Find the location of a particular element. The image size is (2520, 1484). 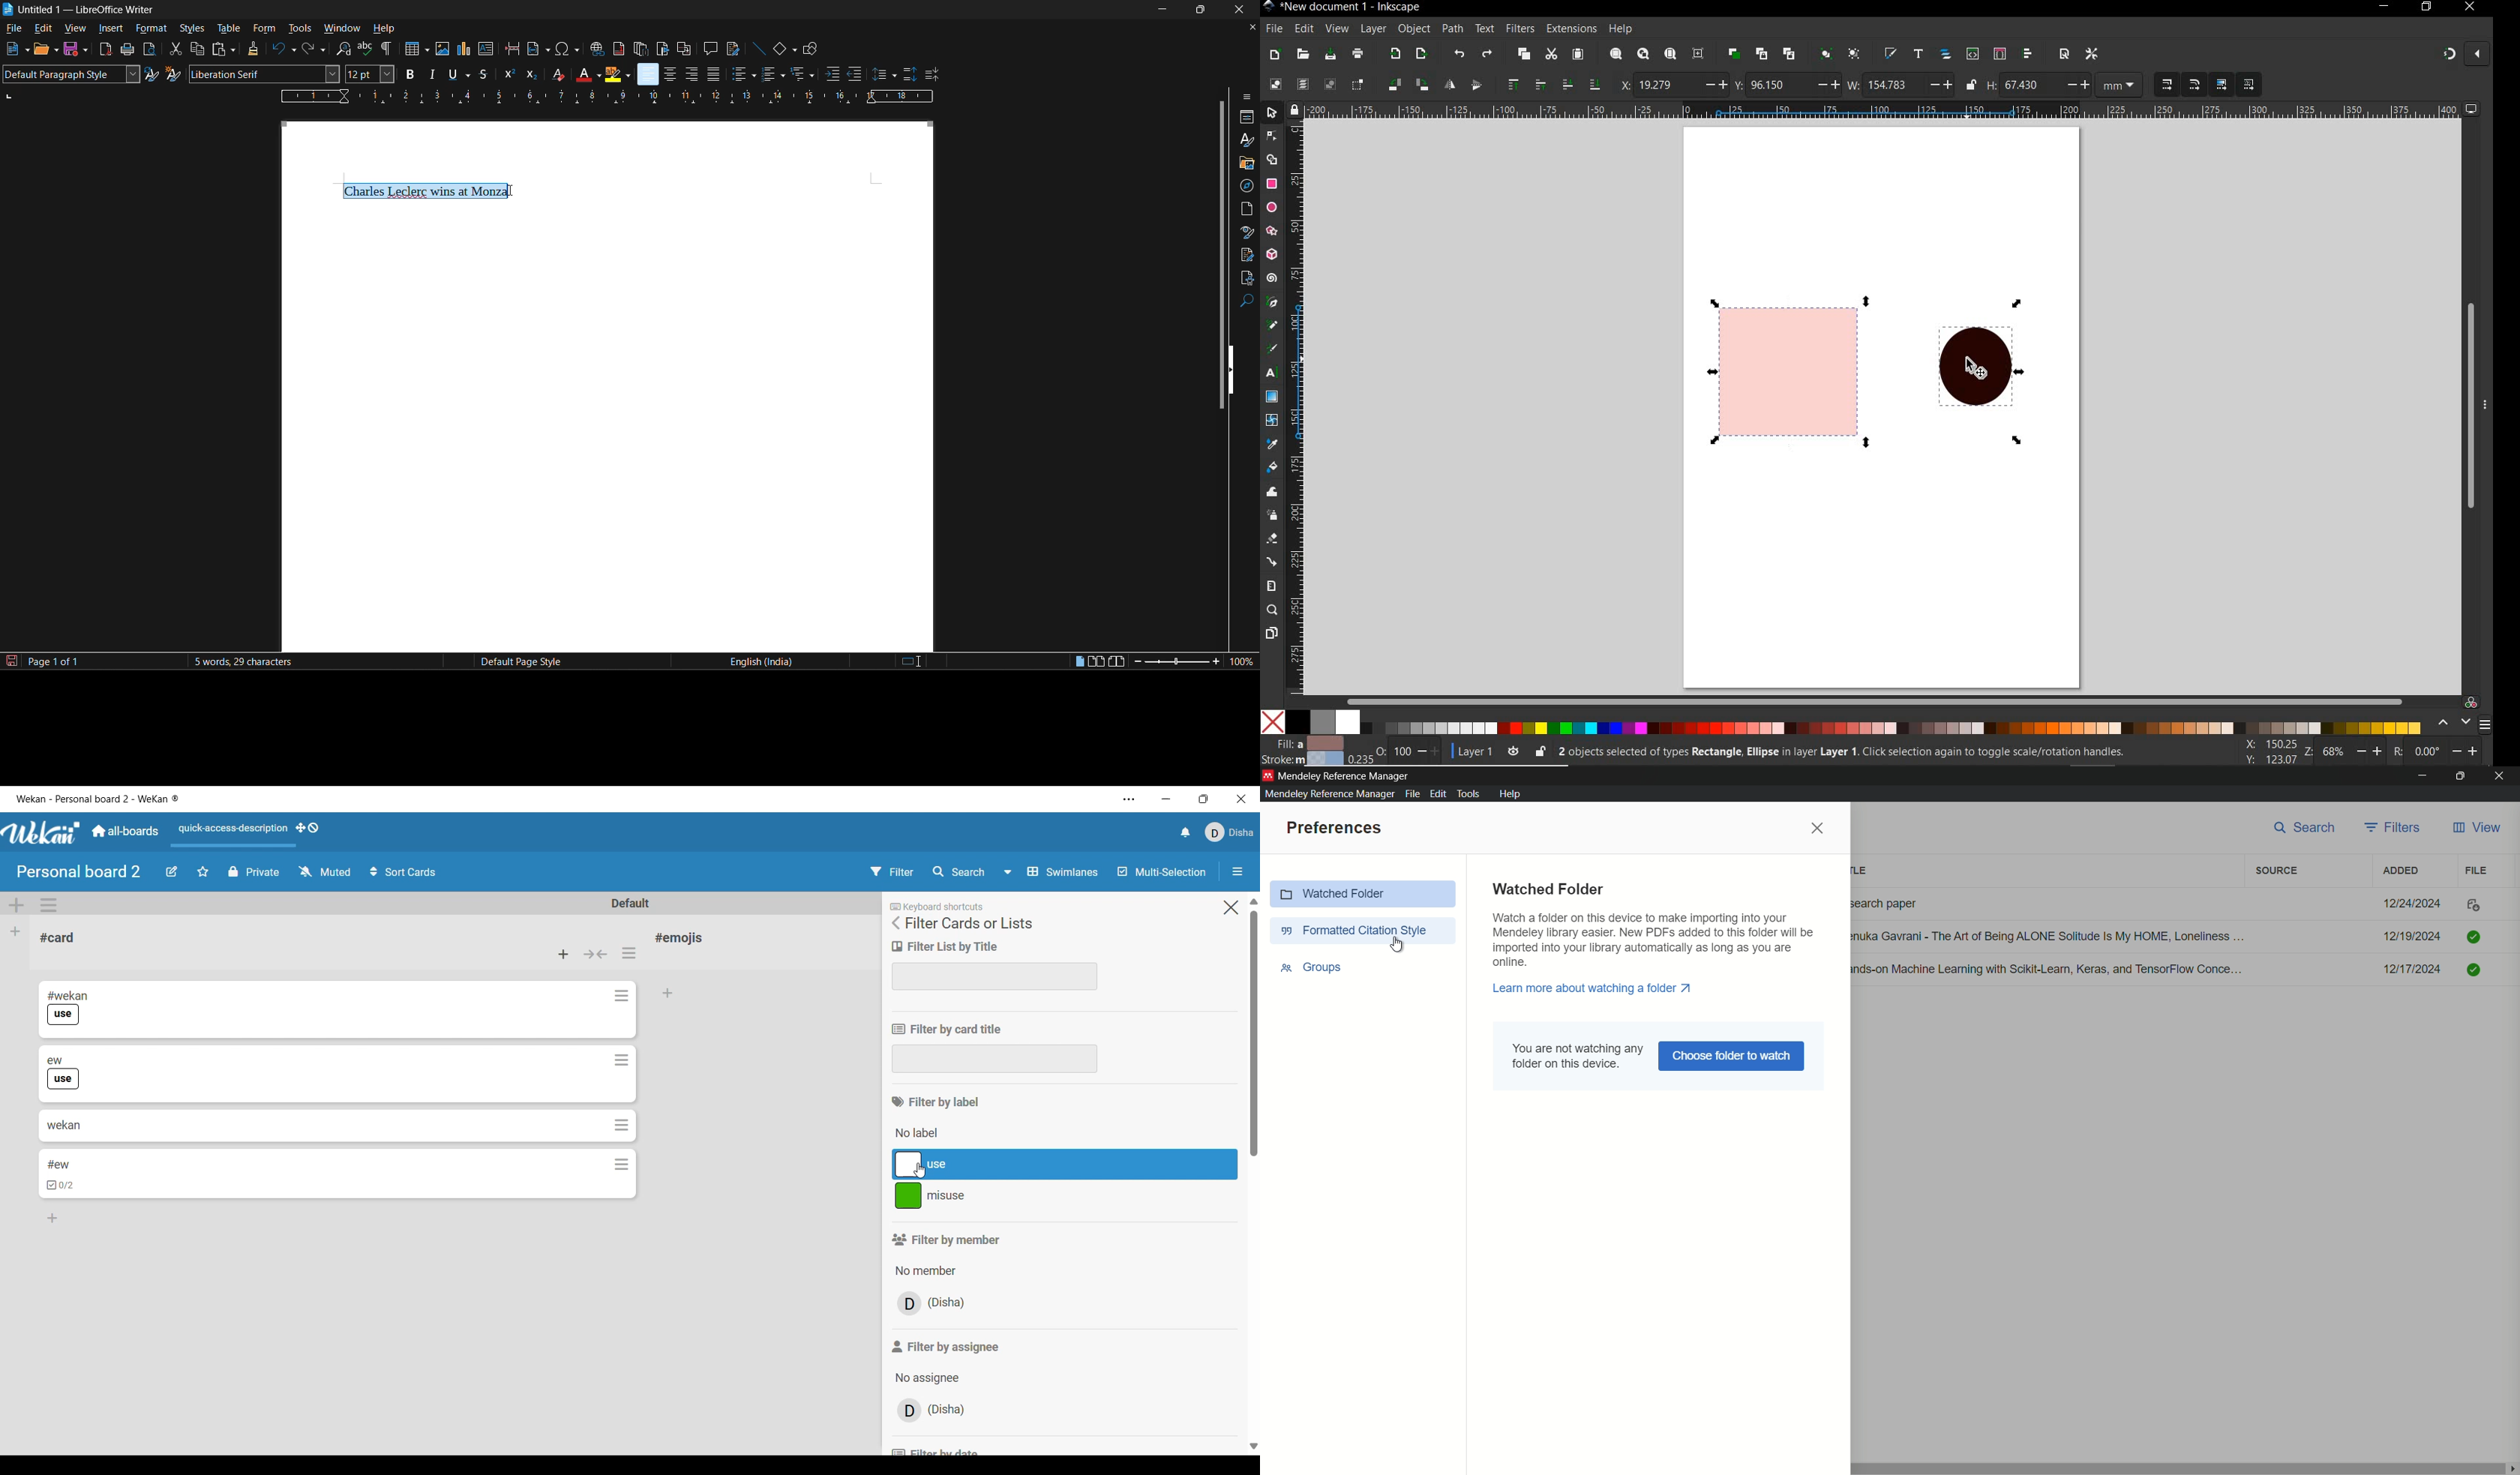

show draw functions is located at coordinates (812, 50).